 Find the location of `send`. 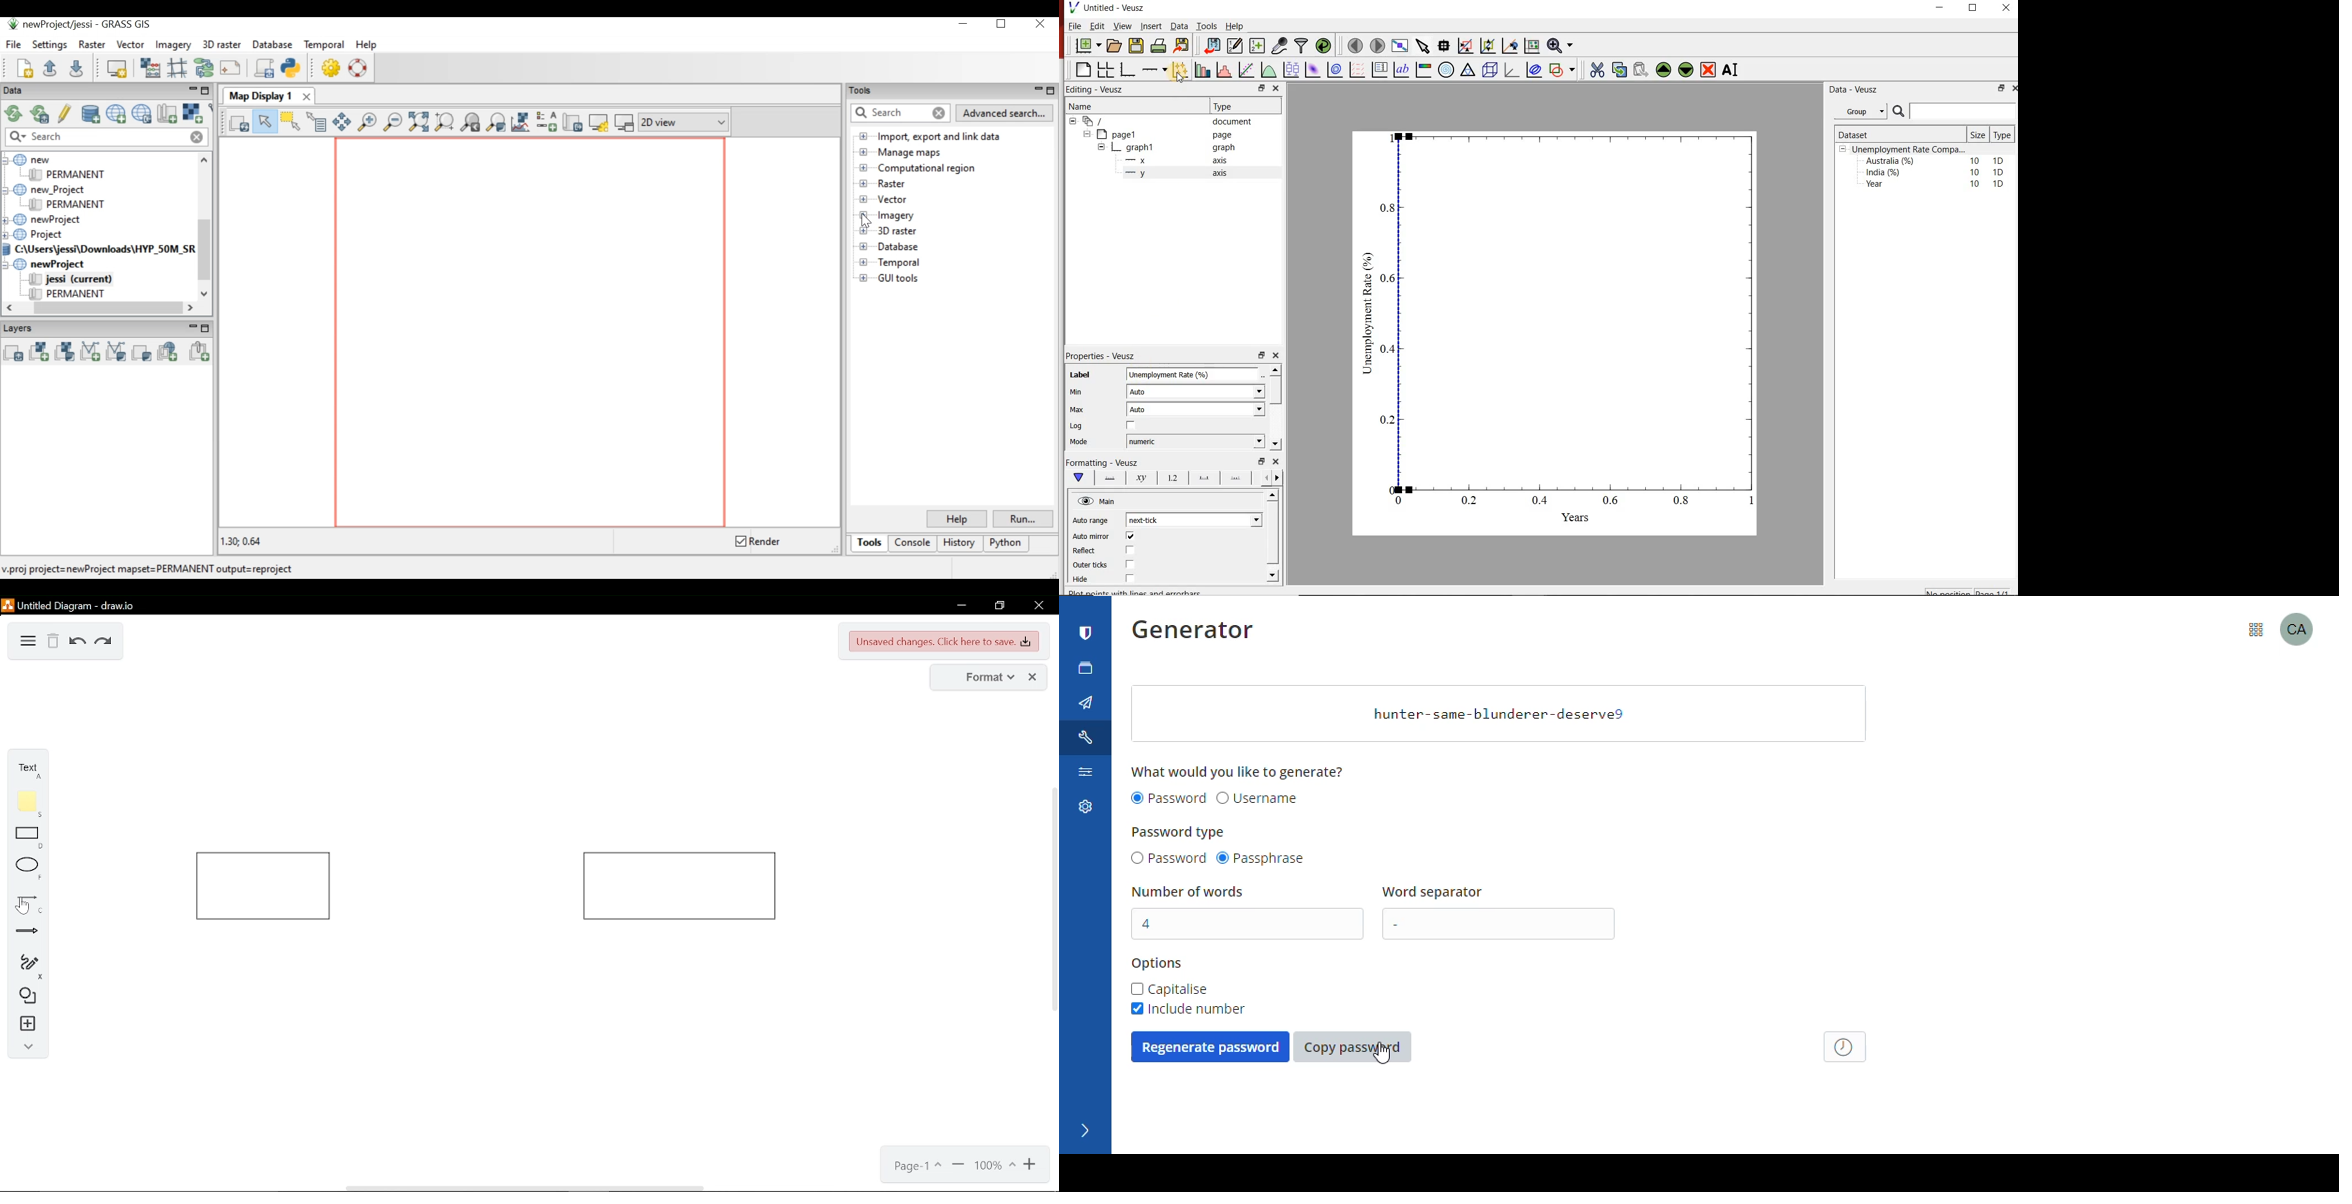

send is located at coordinates (1086, 704).